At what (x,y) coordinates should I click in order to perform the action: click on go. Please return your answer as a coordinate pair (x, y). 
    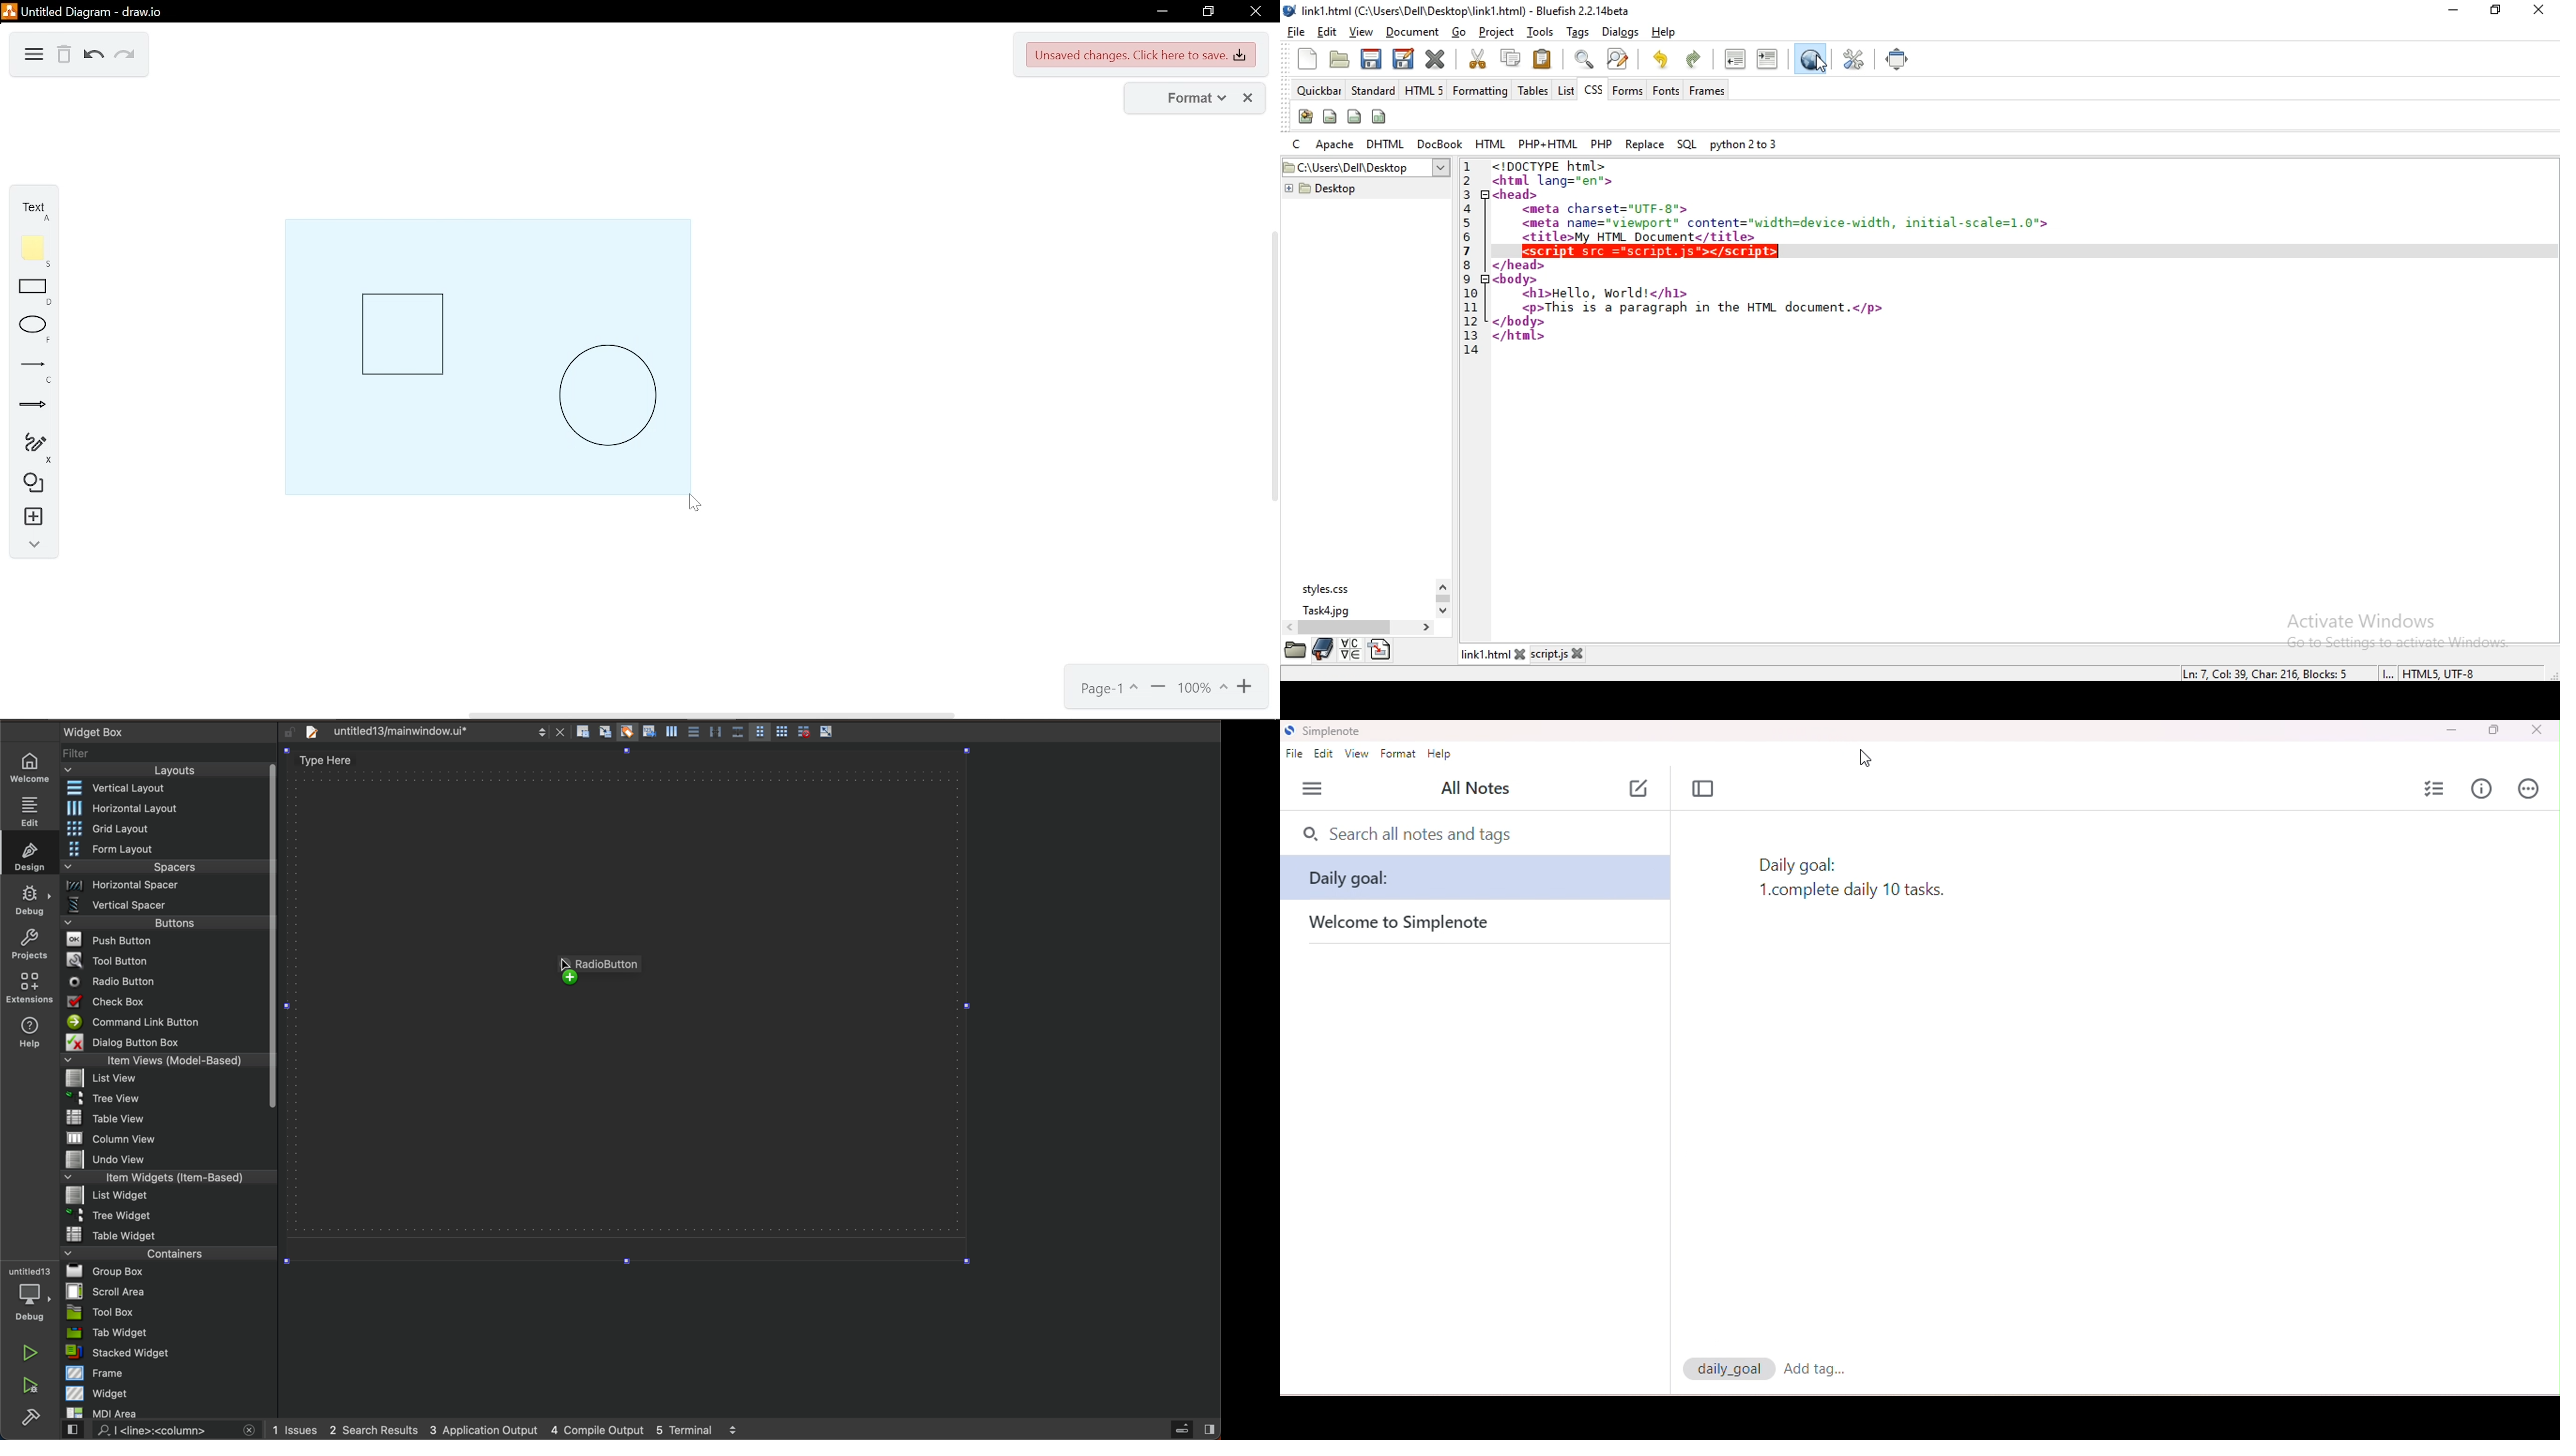
    Looking at the image, I should click on (1456, 31).